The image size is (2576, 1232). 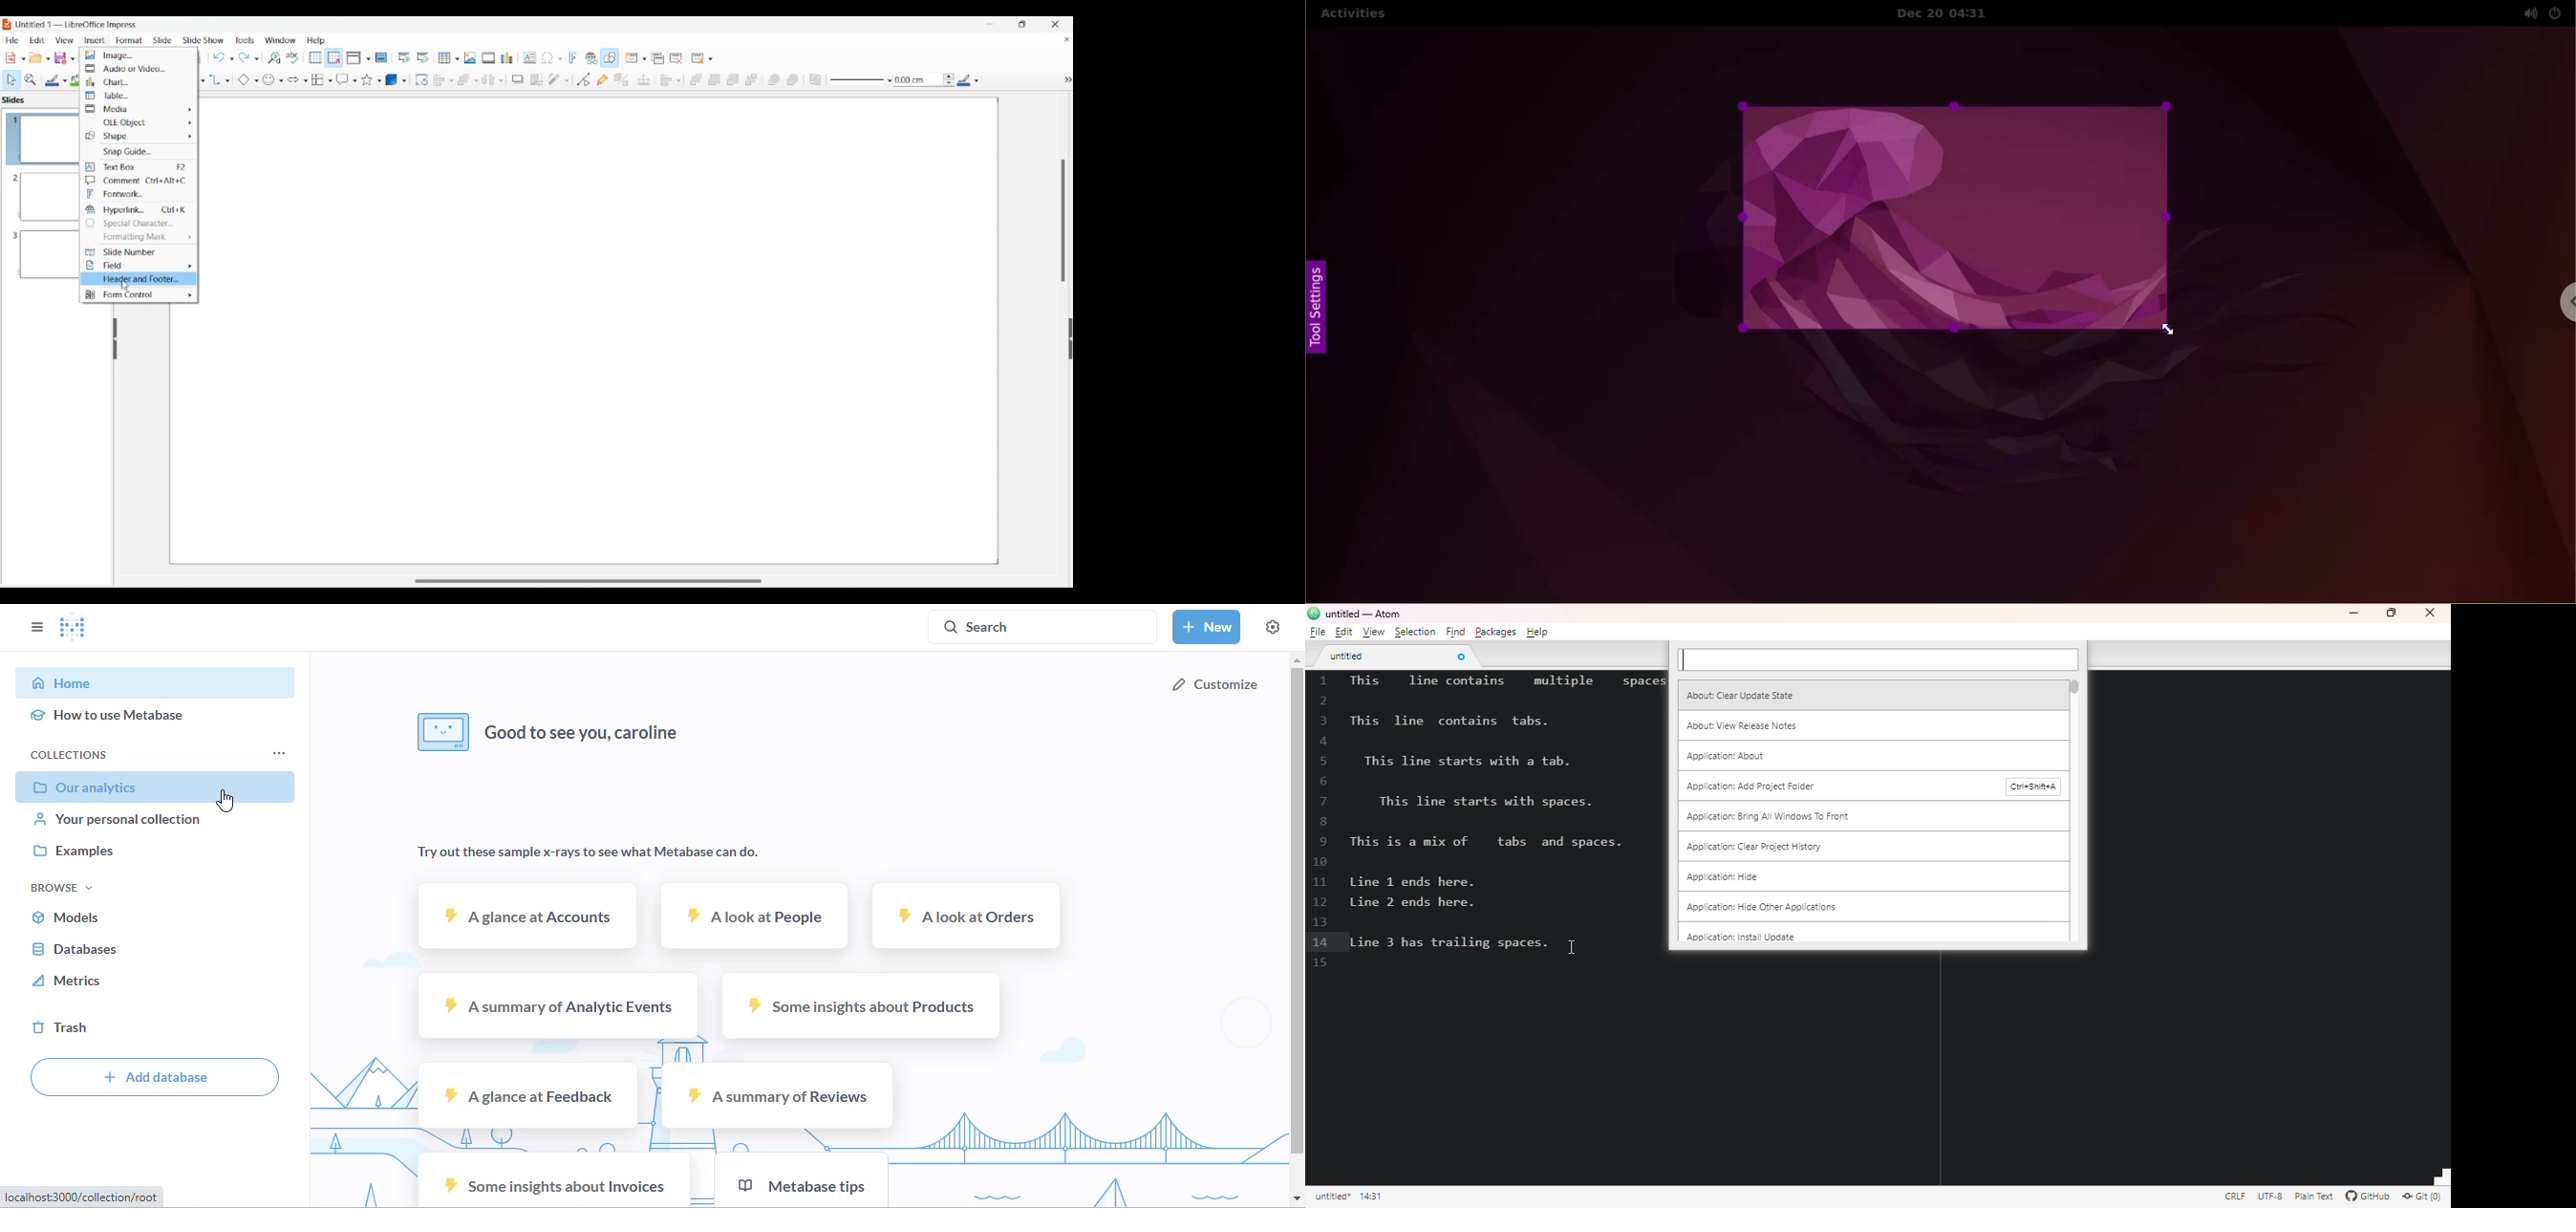 What do you see at coordinates (316, 58) in the screenshot?
I see `Display grid` at bounding box center [316, 58].